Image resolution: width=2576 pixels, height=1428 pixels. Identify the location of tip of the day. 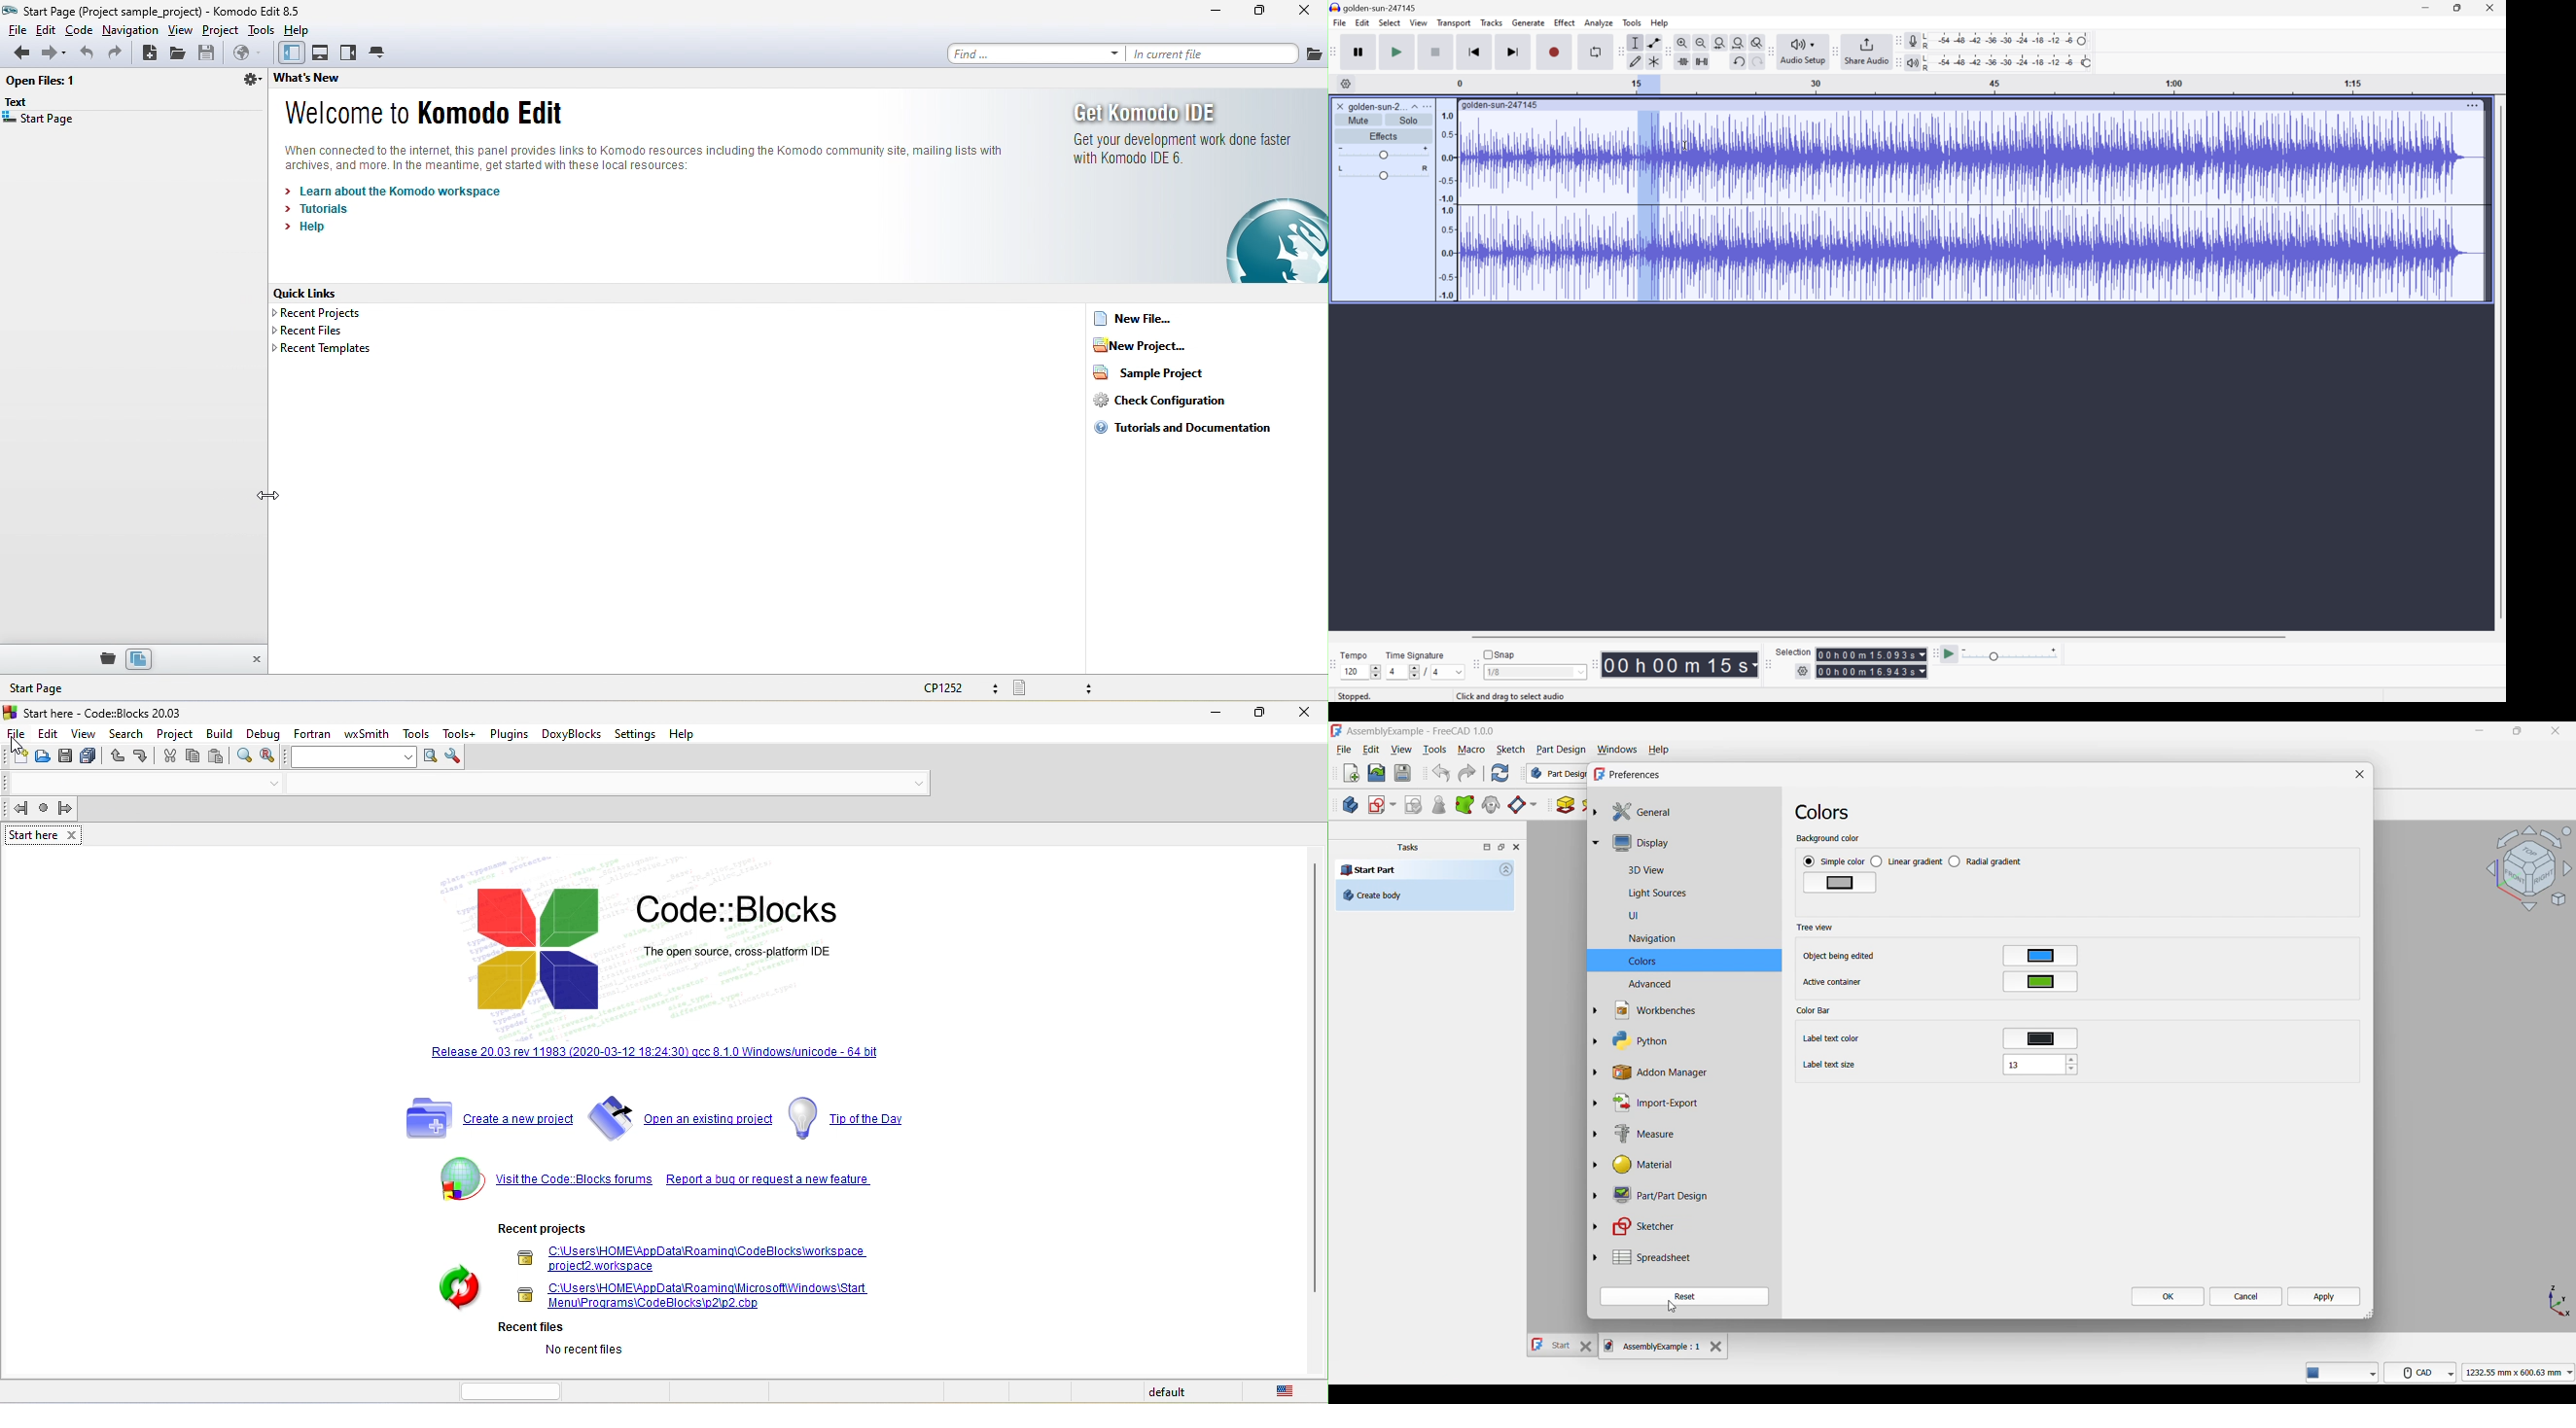
(862, 1118).